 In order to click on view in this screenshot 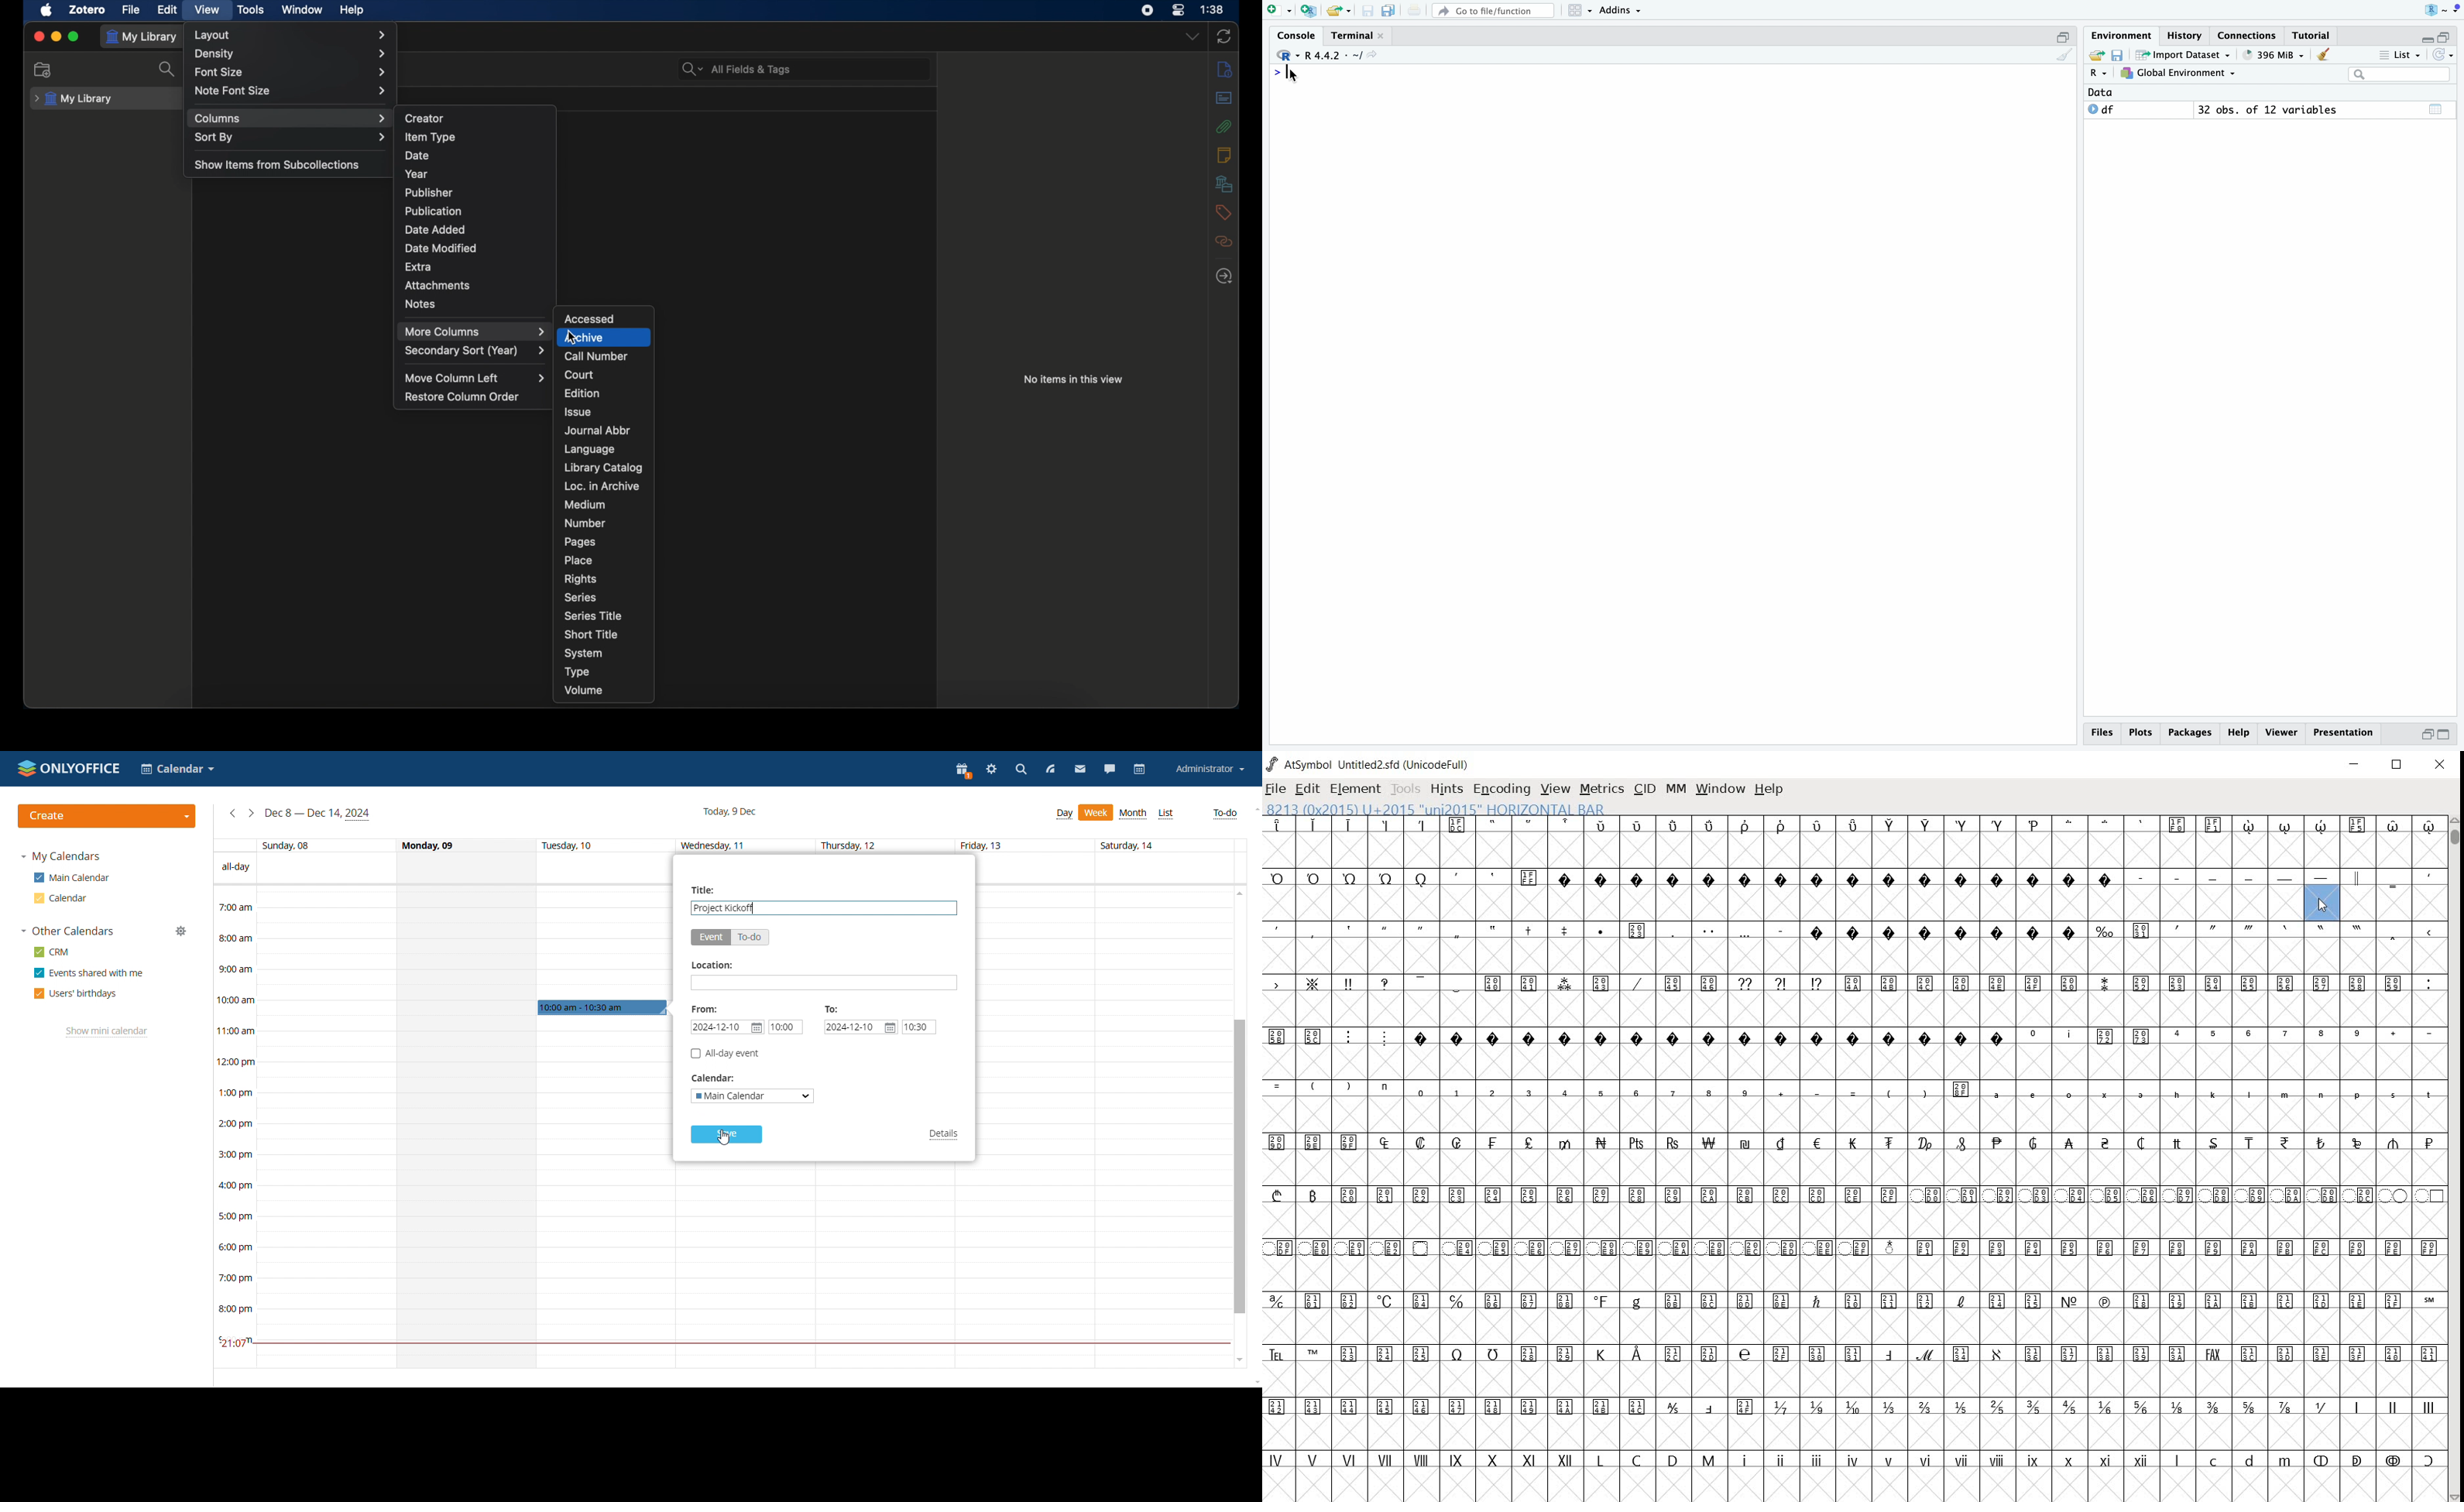, I will do `click(206, 11)`.